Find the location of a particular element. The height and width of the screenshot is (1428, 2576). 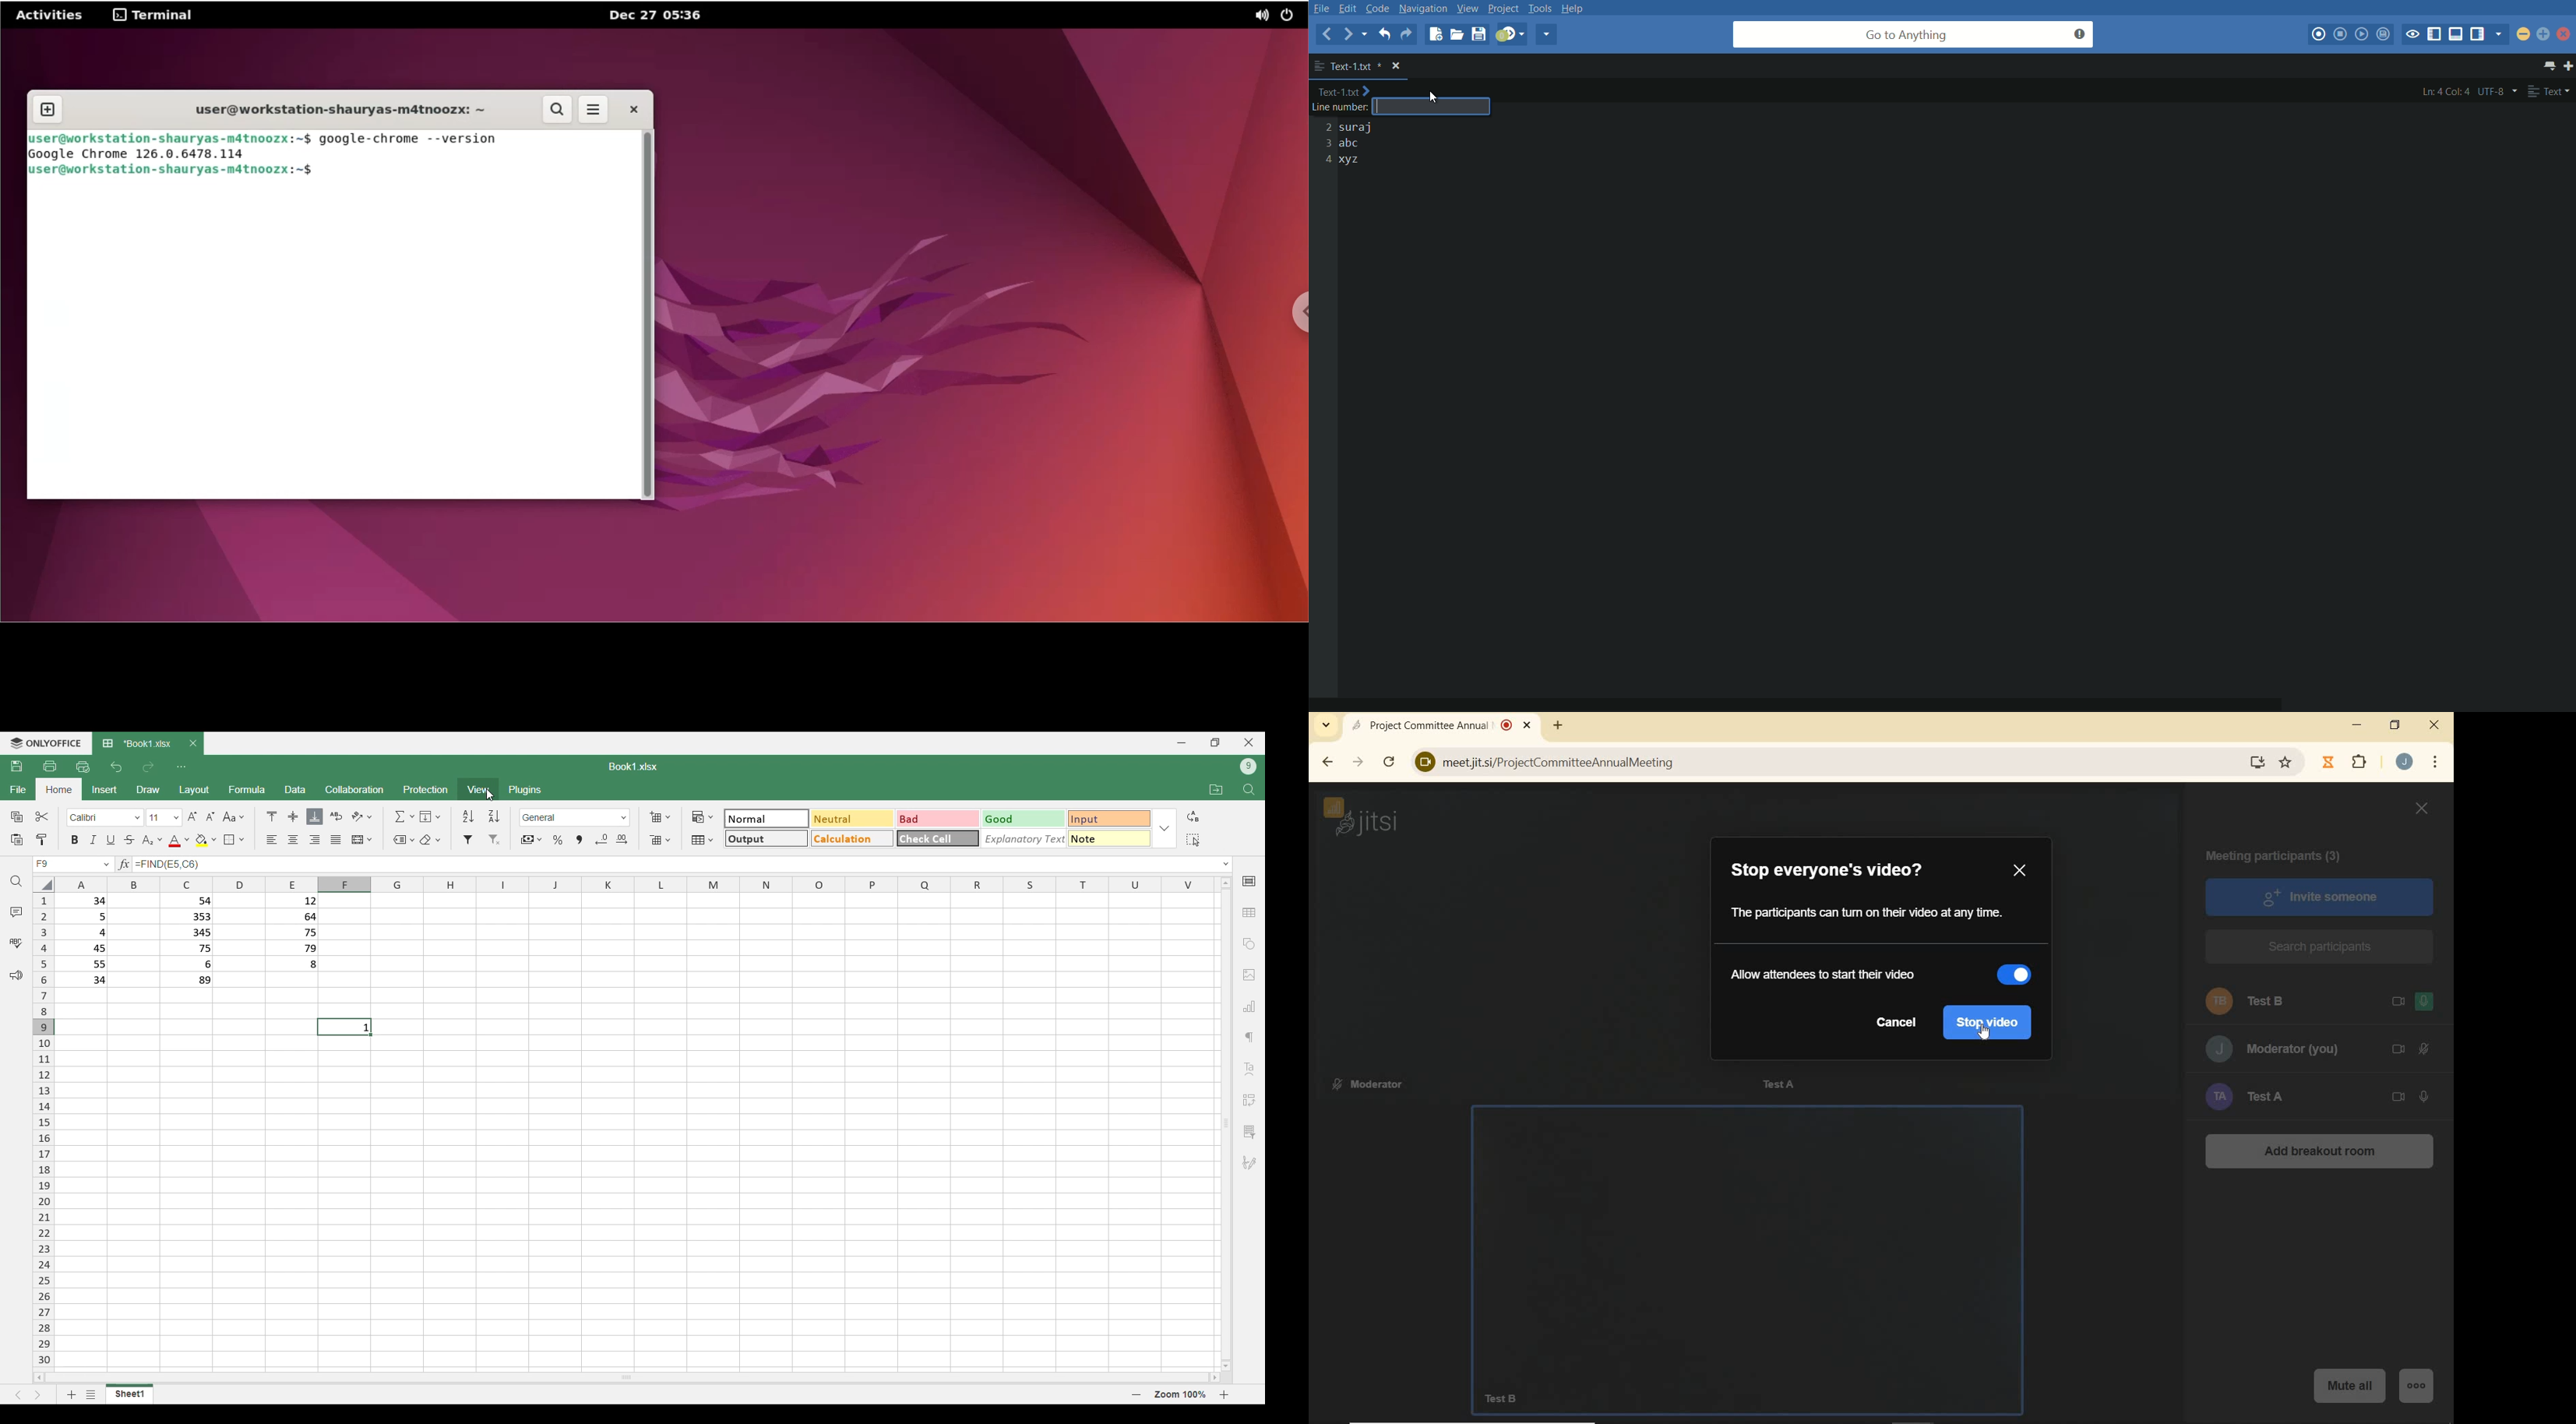

Add table is located at coordinates (1250, 912).